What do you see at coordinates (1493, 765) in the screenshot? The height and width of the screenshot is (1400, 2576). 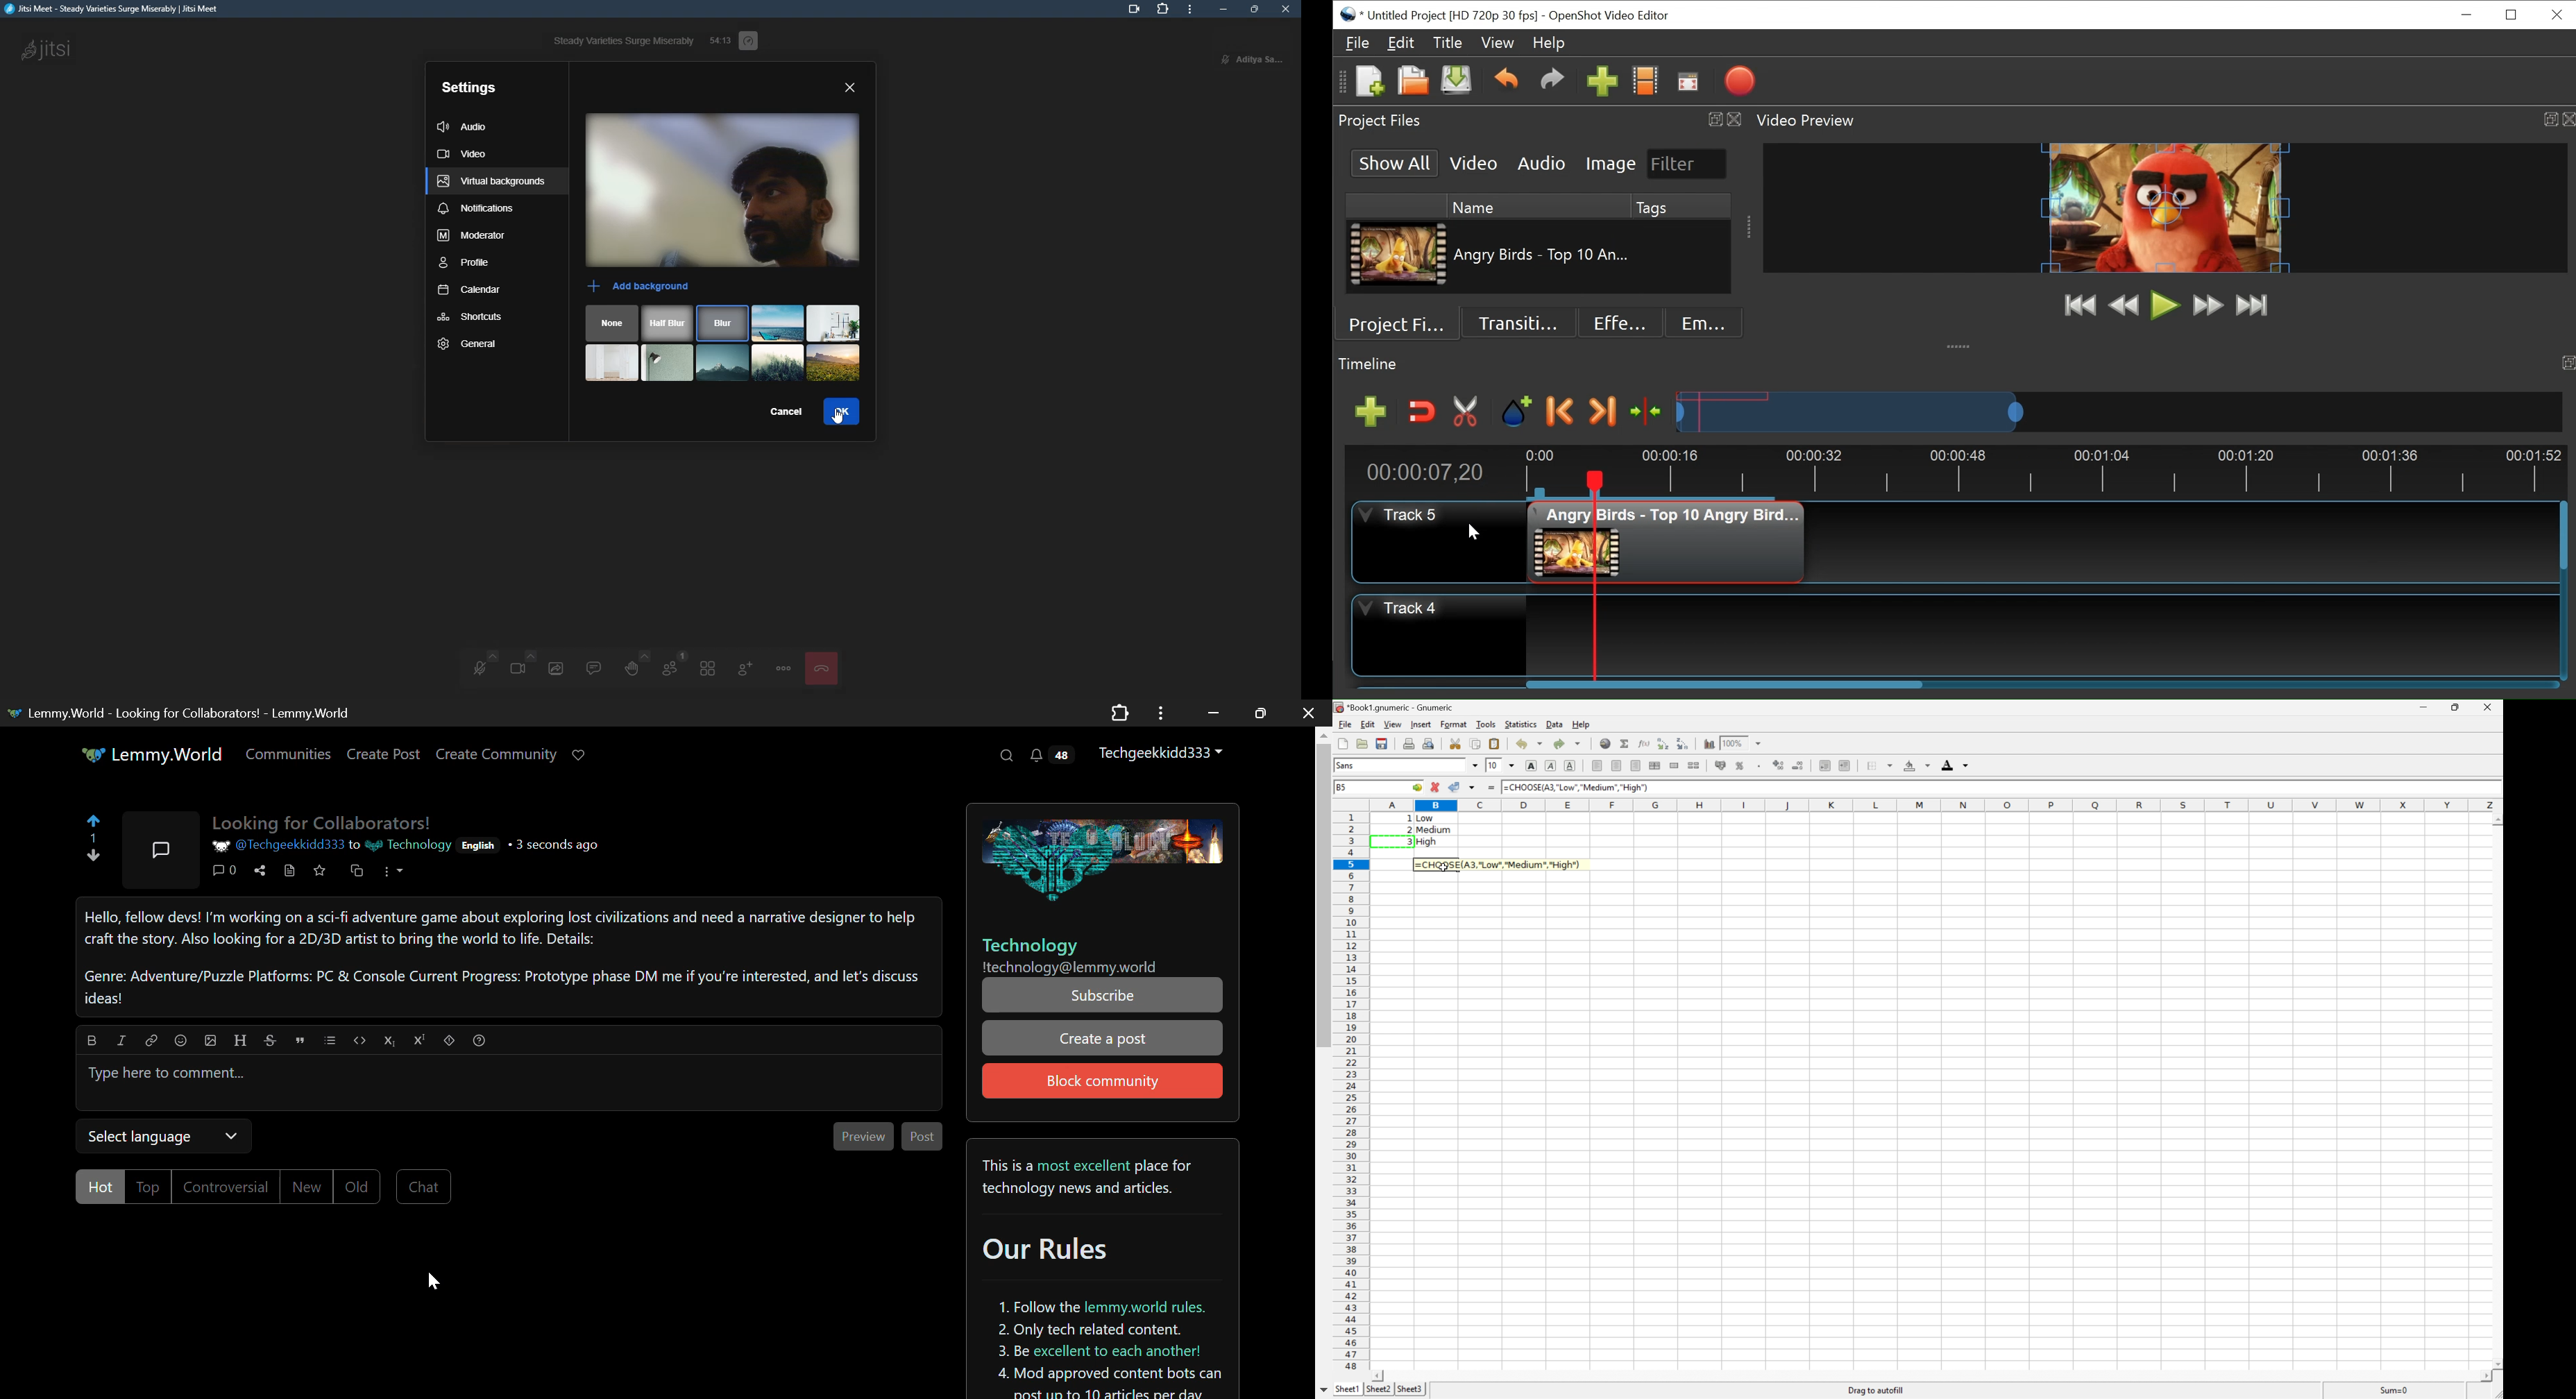 I see `10` at bounding box center [1493, 765].